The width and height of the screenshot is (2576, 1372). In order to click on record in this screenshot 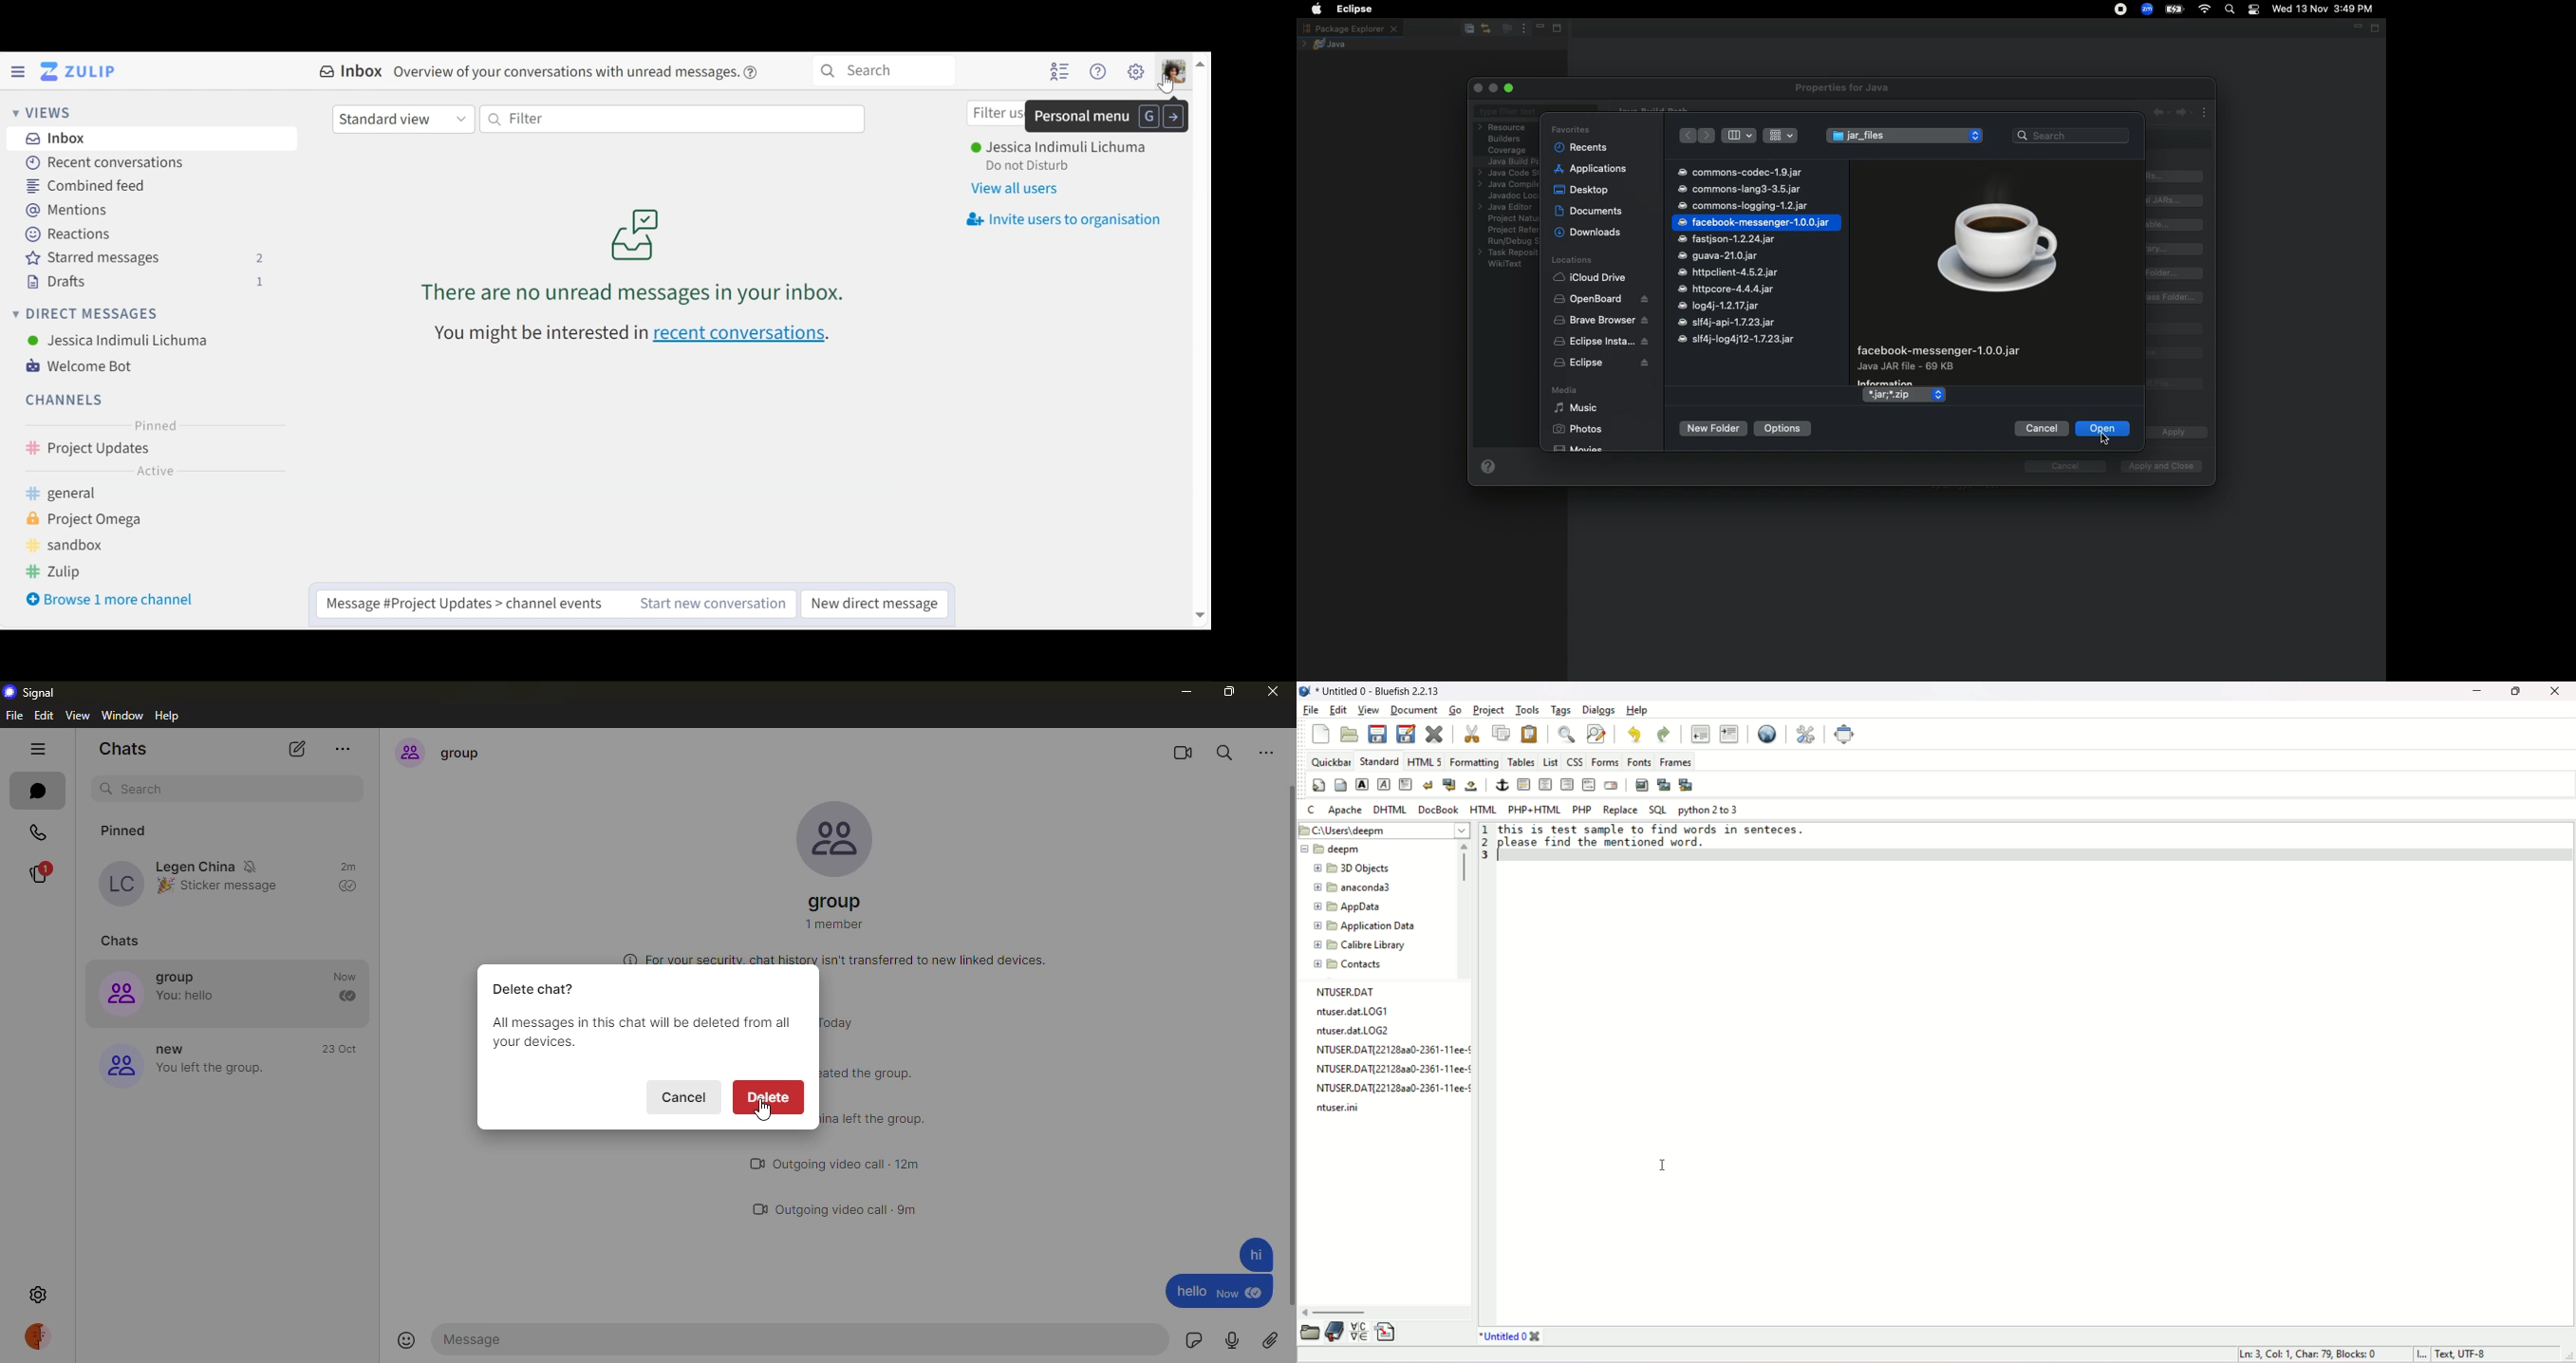, I will do `click(1231, 1341)`.